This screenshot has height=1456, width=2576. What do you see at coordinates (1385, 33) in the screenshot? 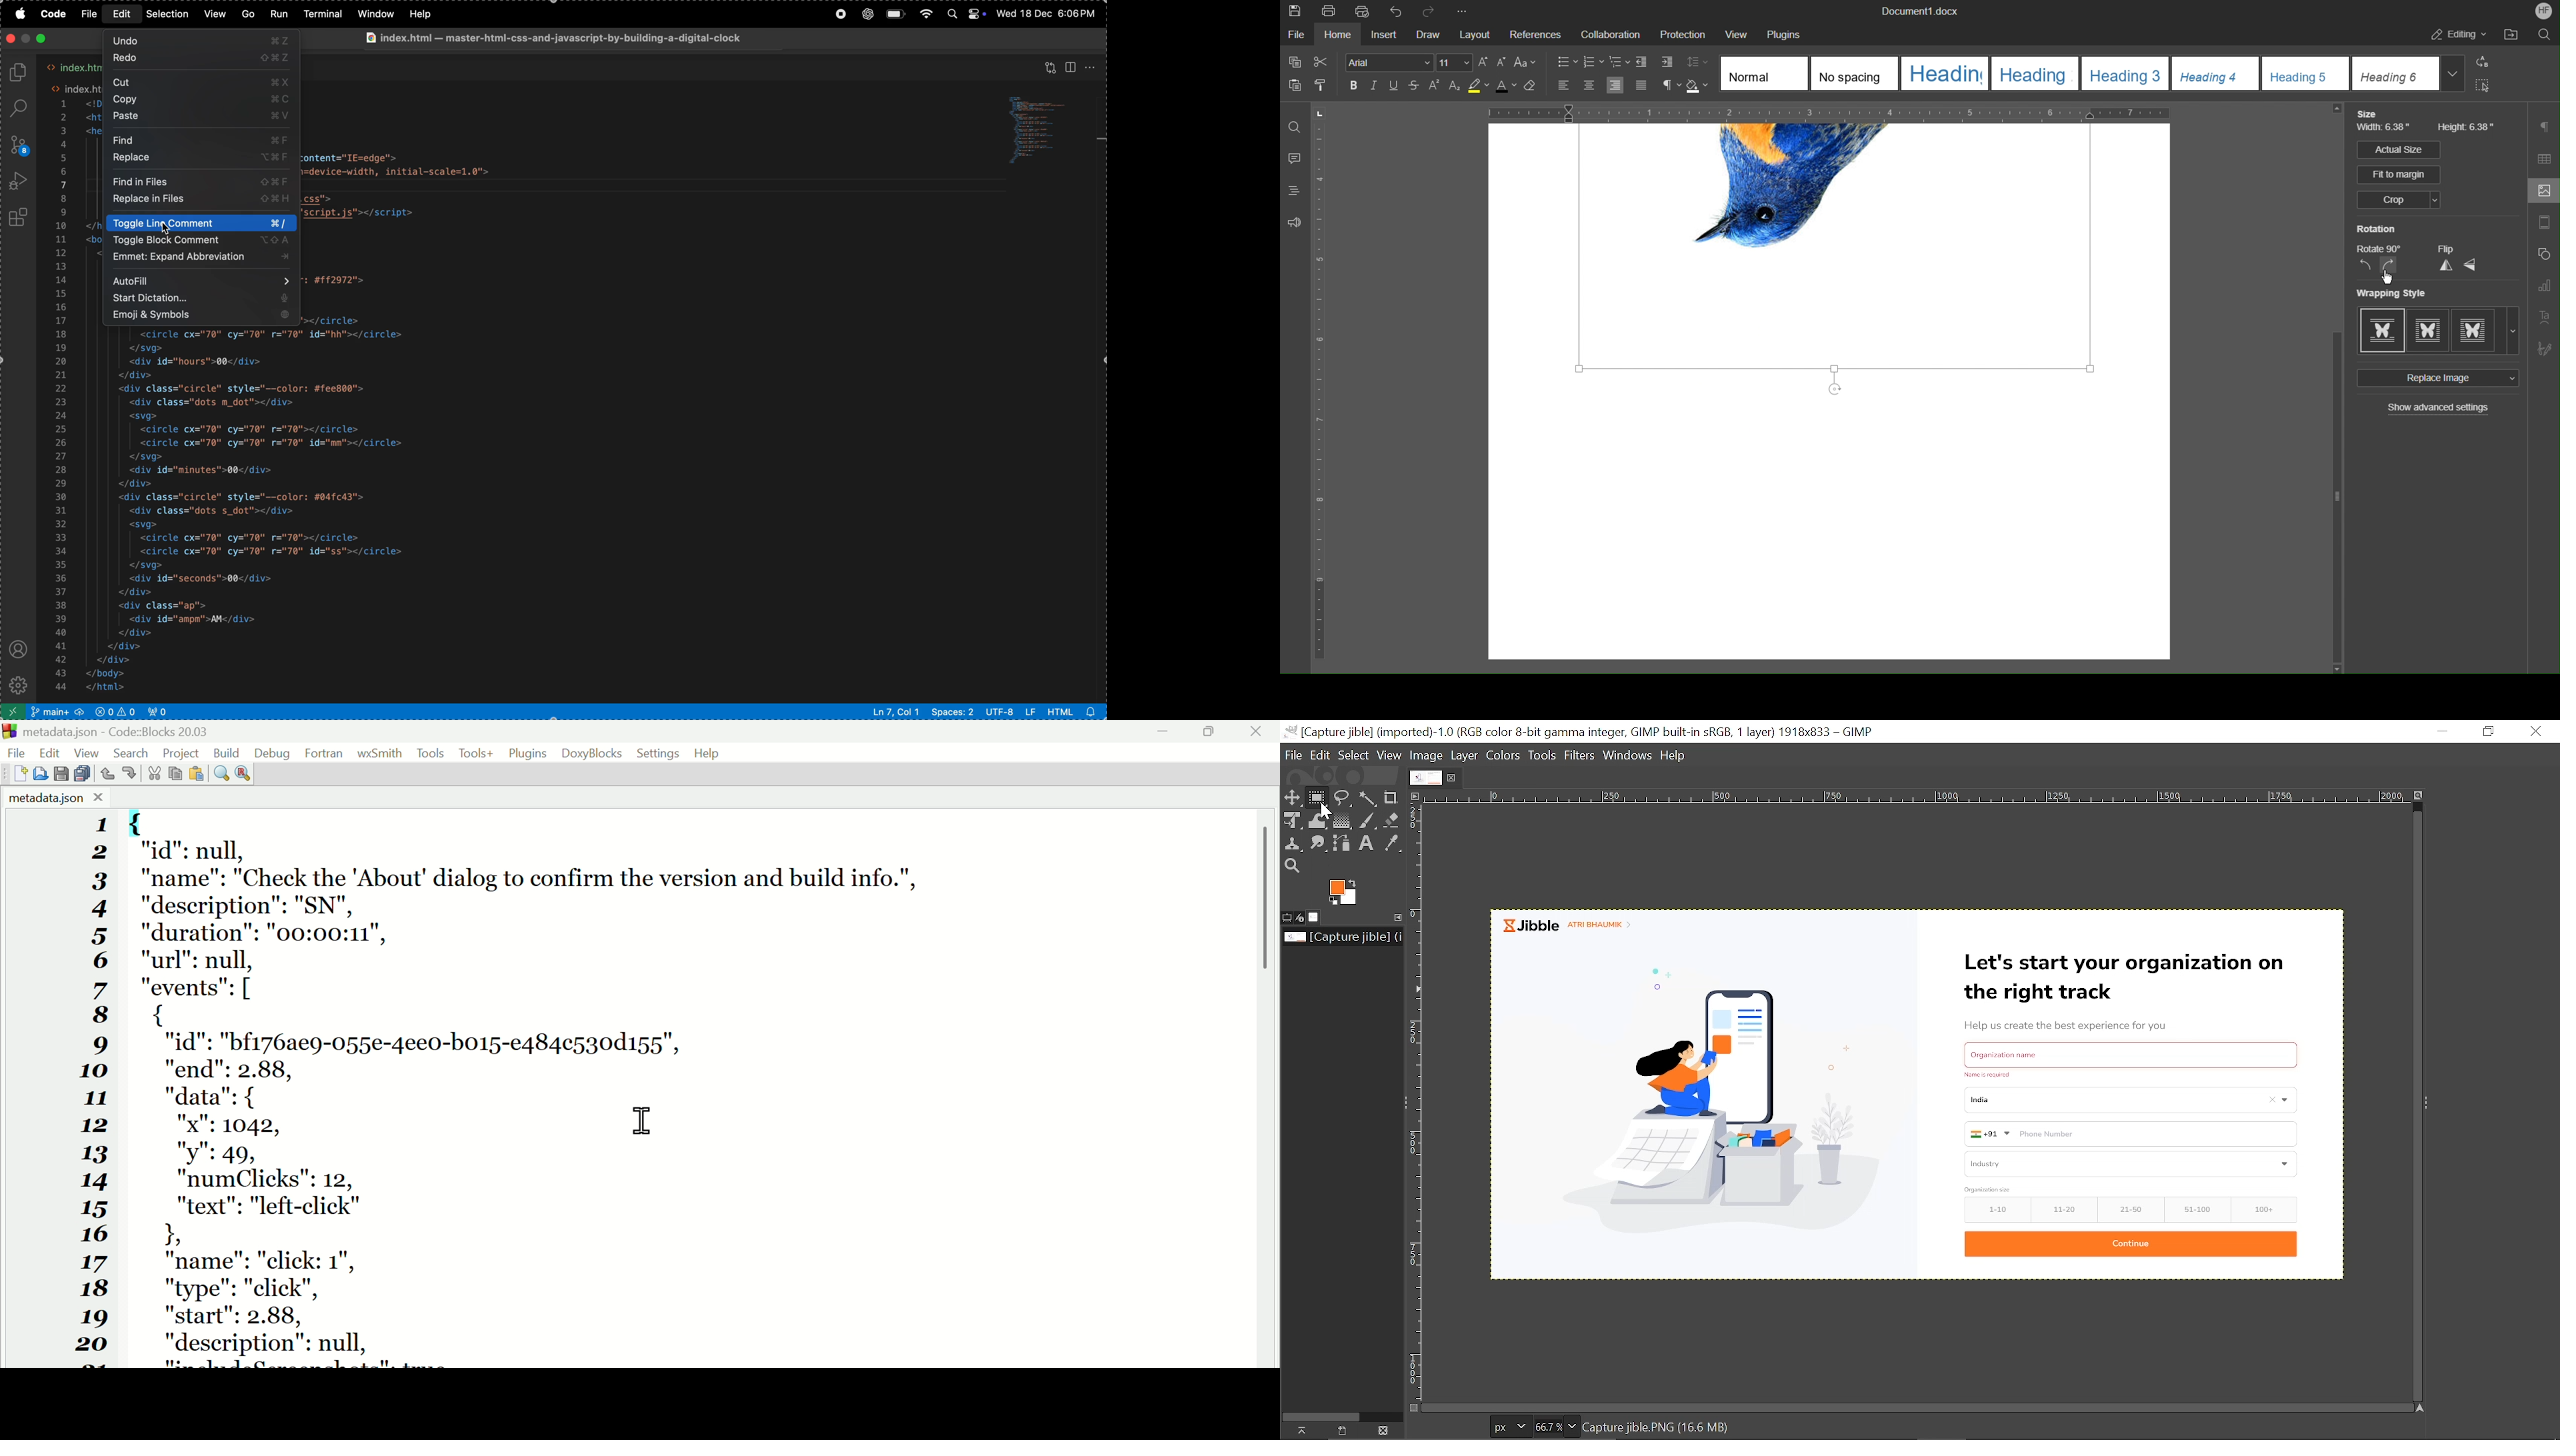
I see `Insert` at bounding box center [1385, 33].